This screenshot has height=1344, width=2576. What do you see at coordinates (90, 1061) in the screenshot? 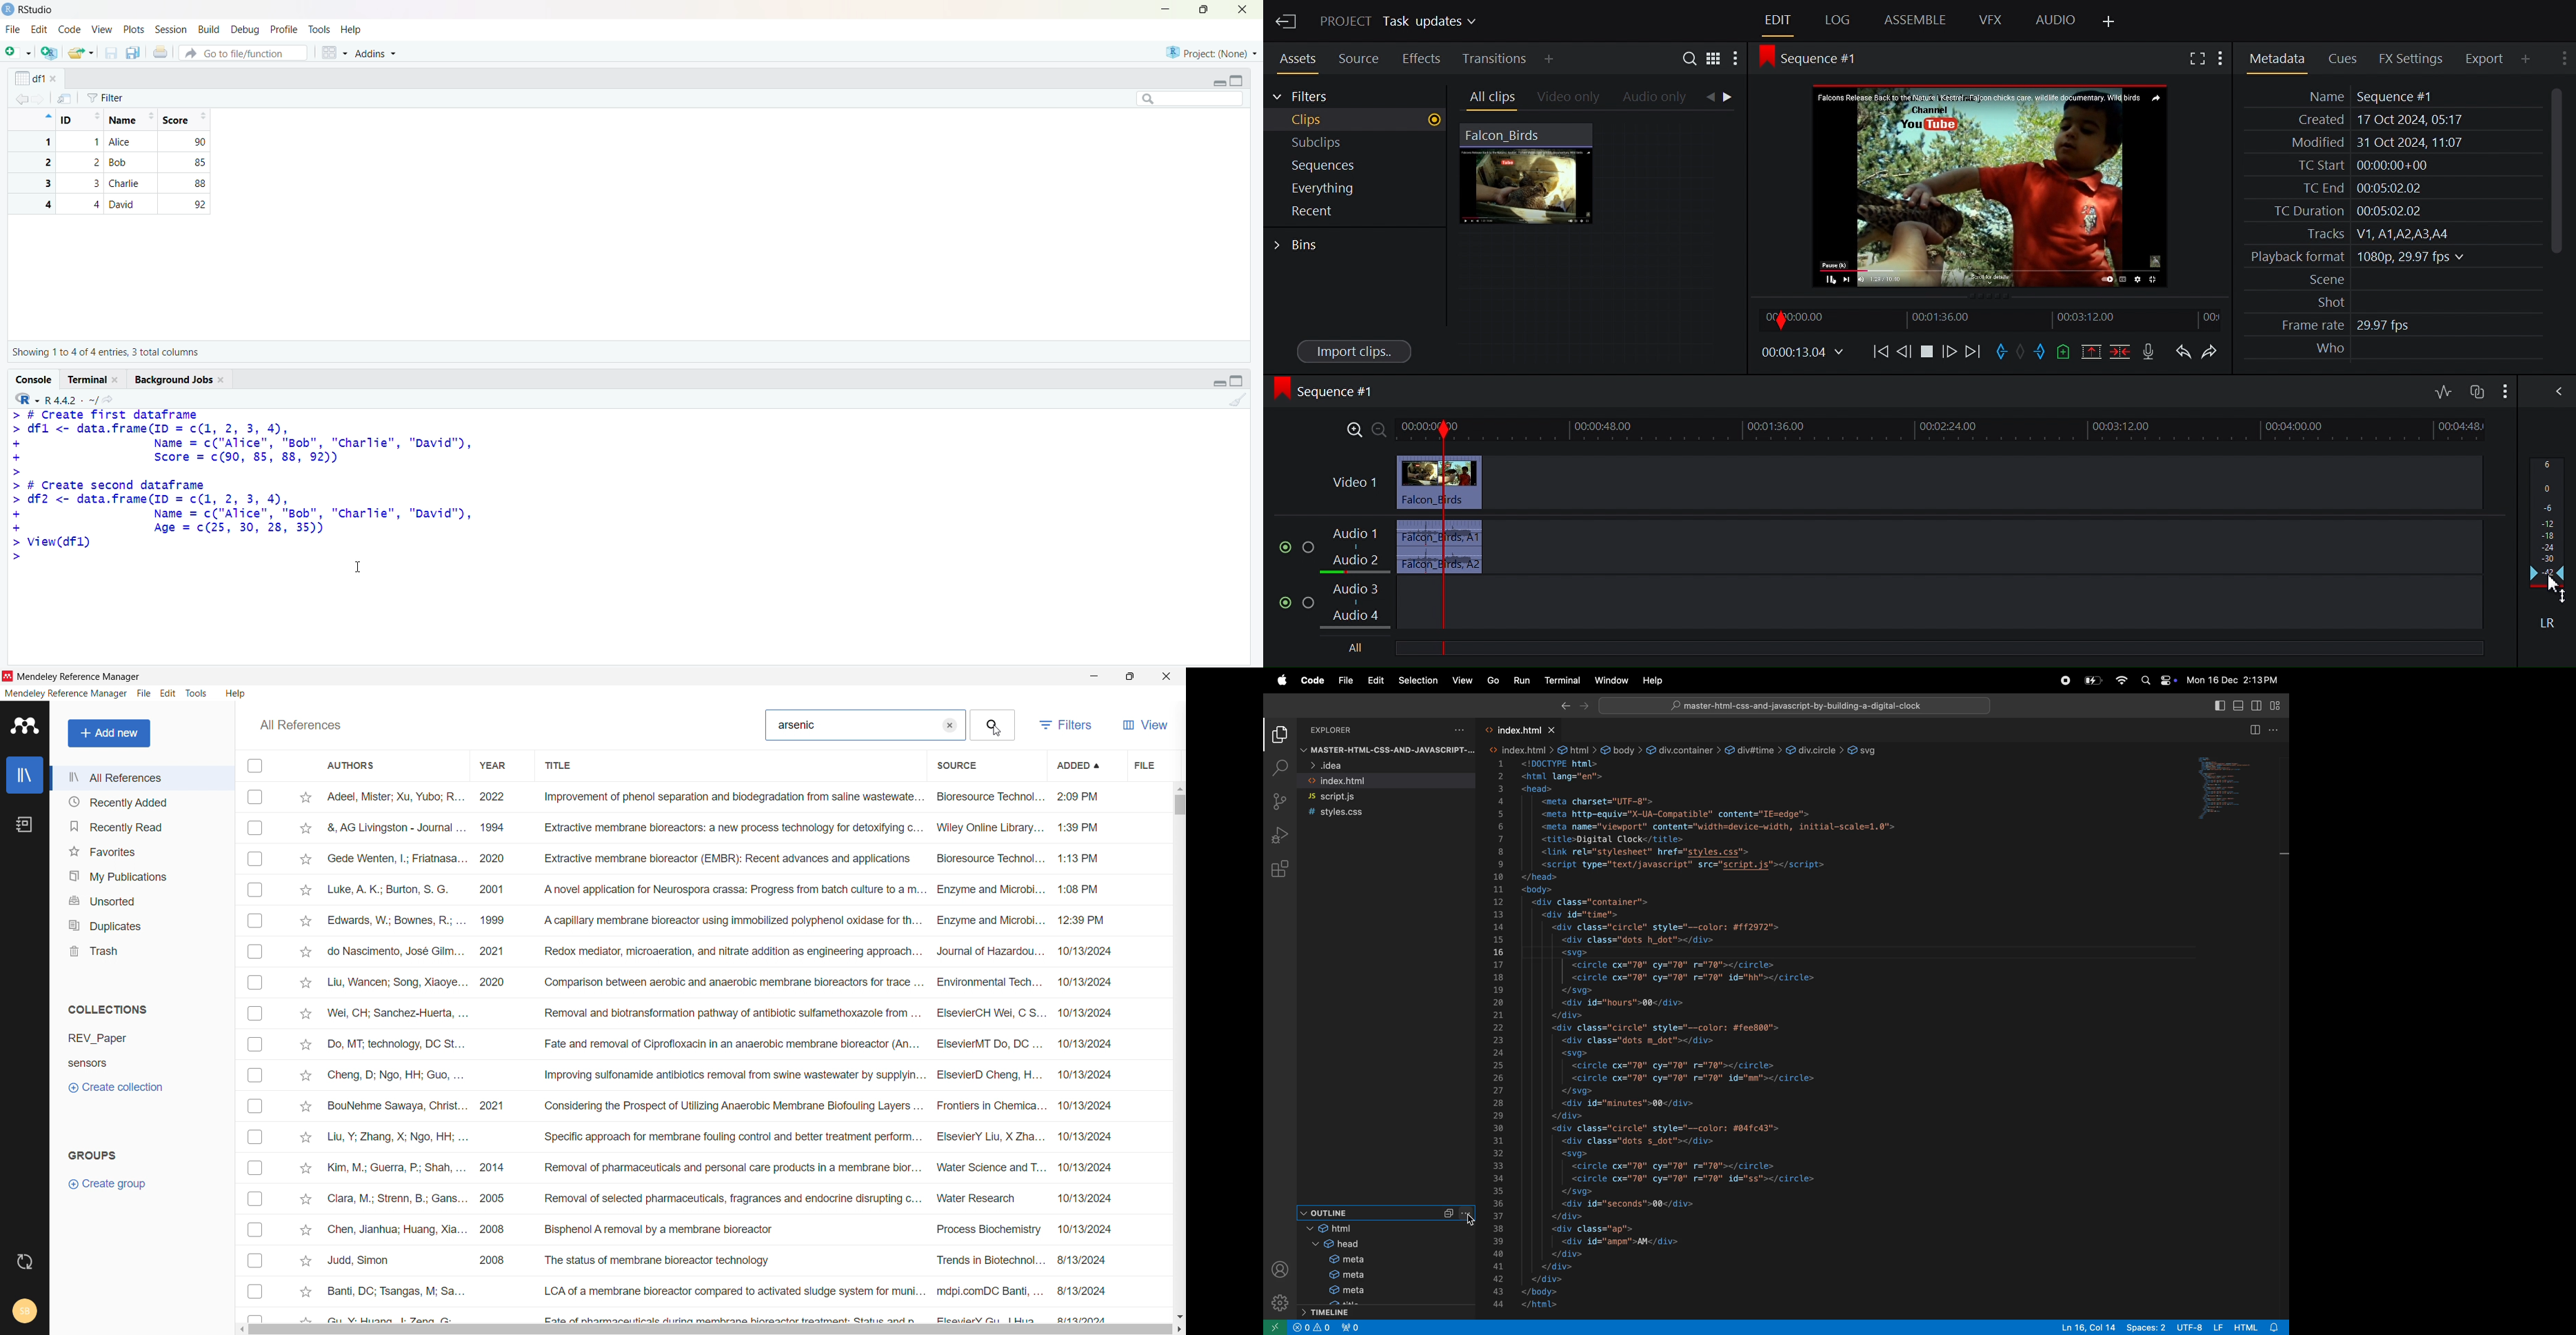
I see `Sensors` at bounding box center [90, 1061].